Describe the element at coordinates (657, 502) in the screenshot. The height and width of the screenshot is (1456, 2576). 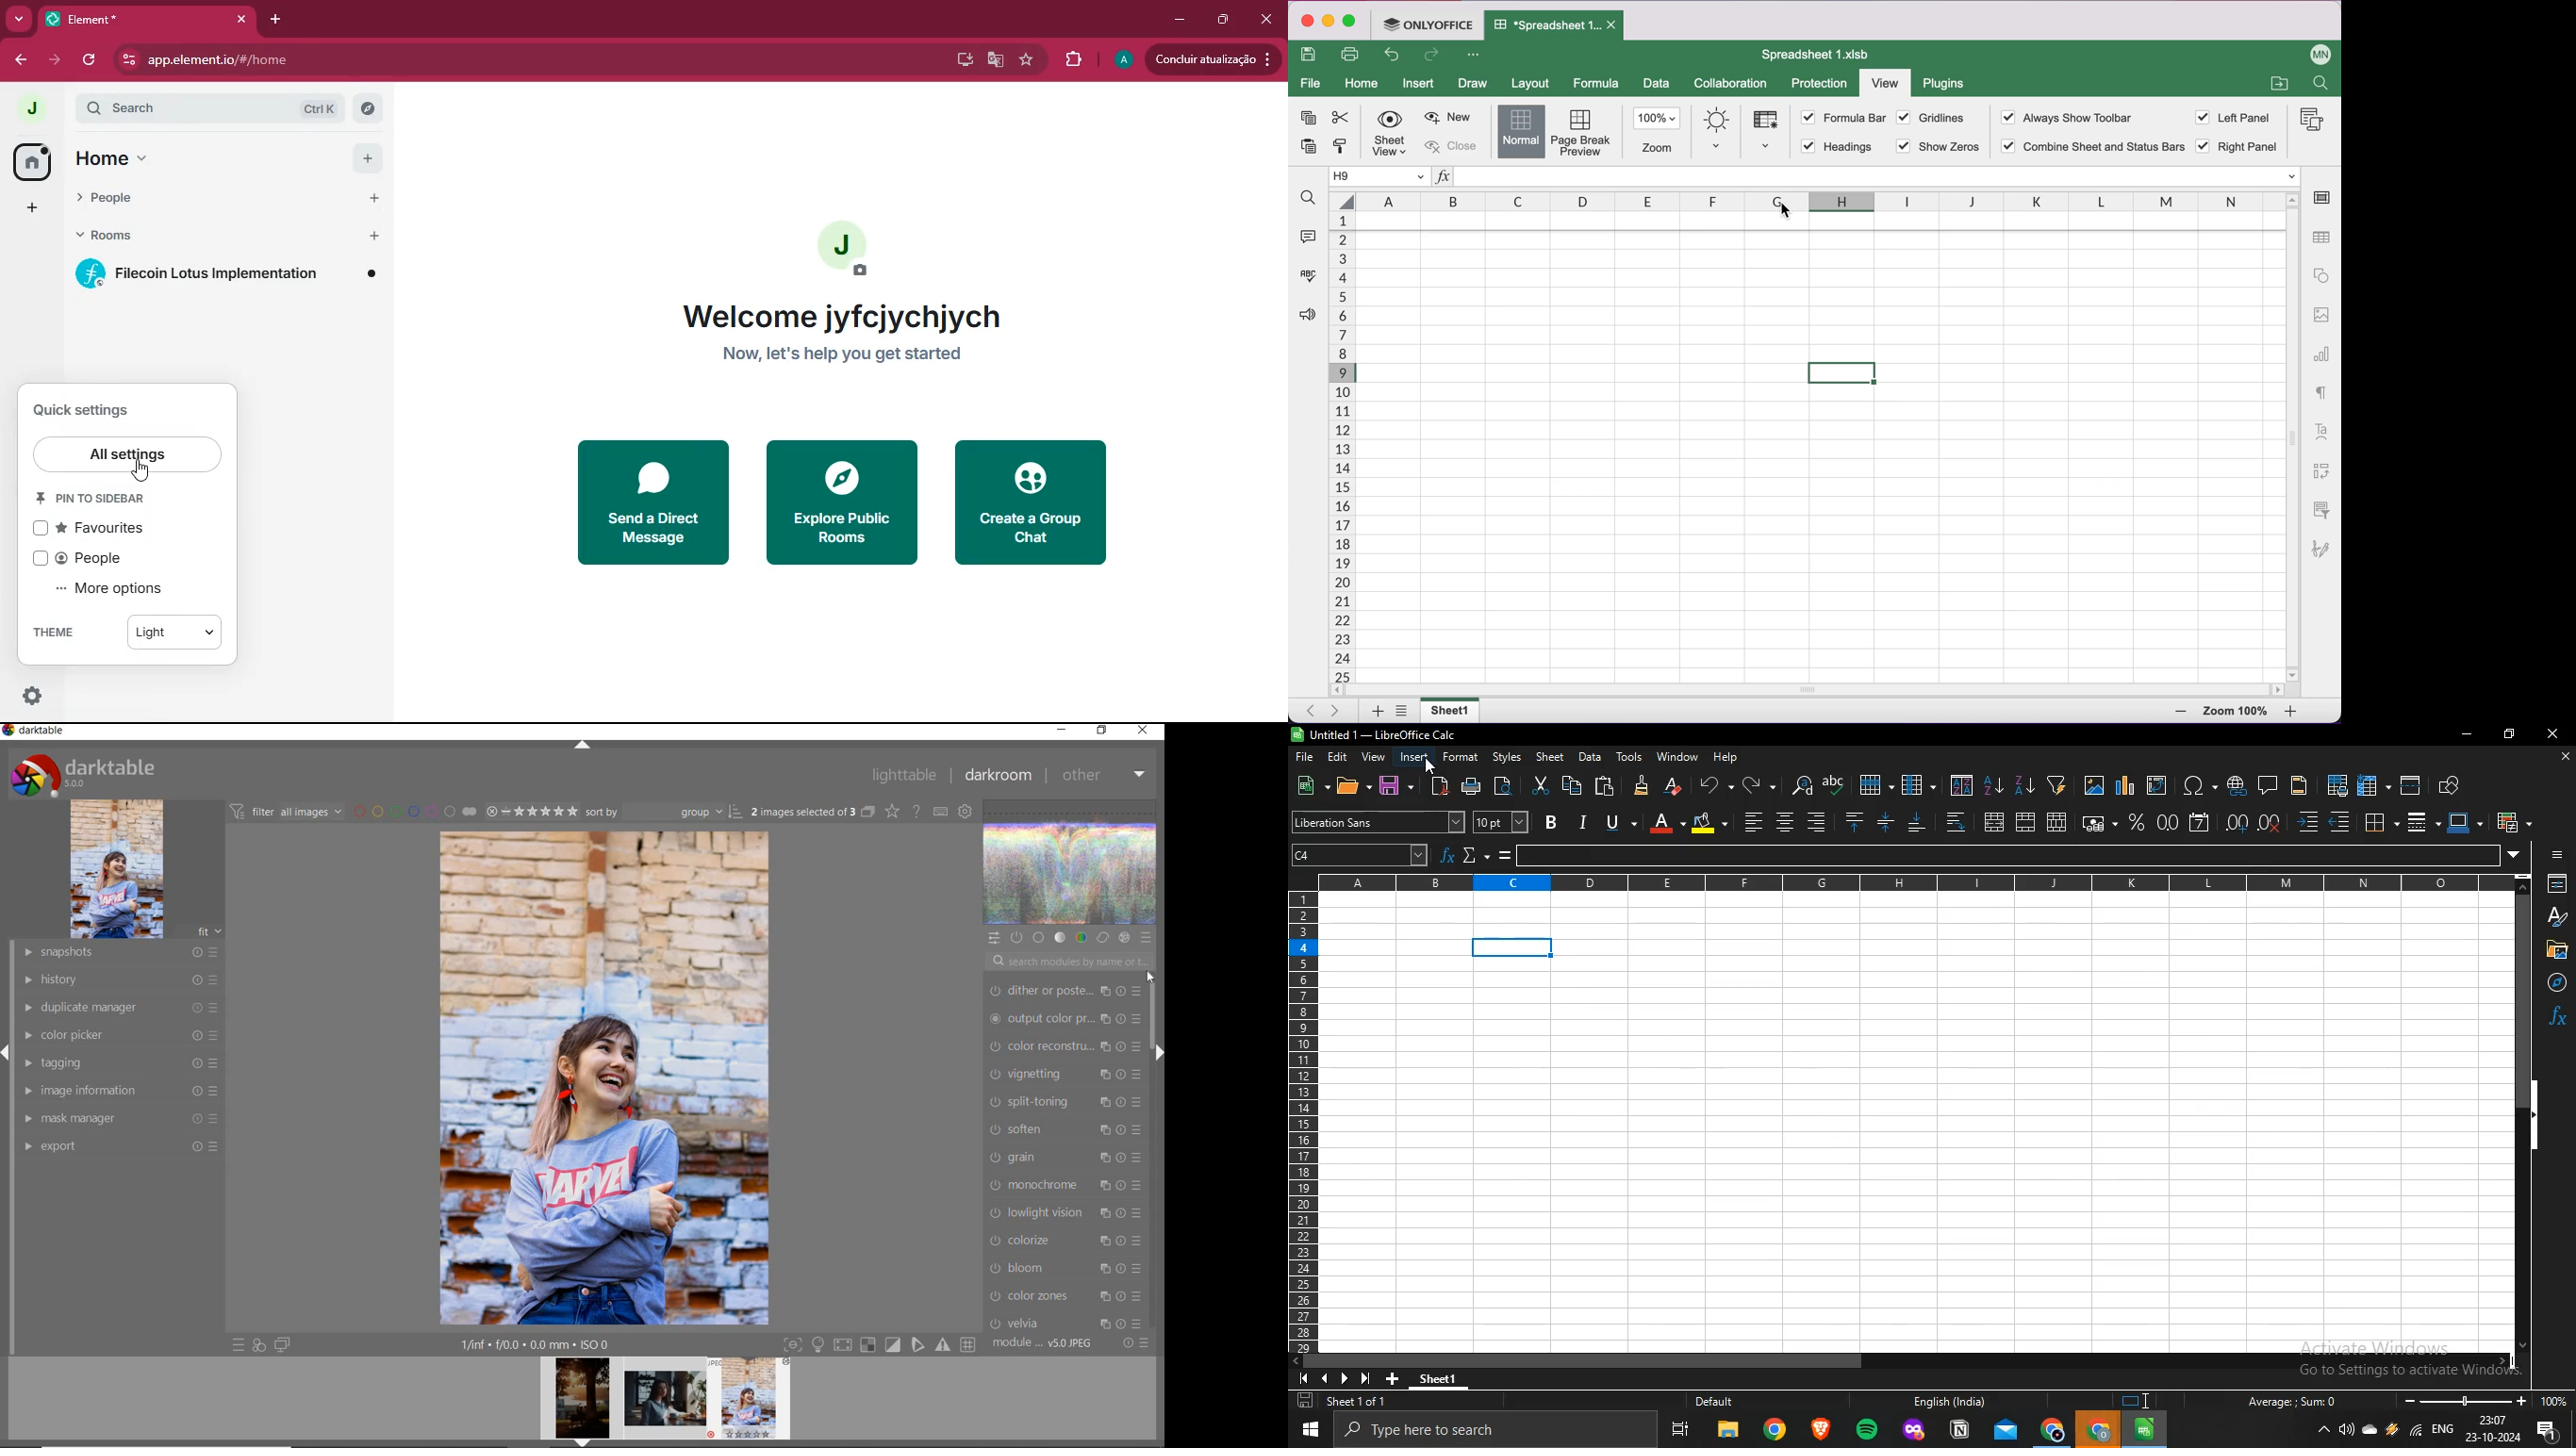
I see `send a direct message` at that location.